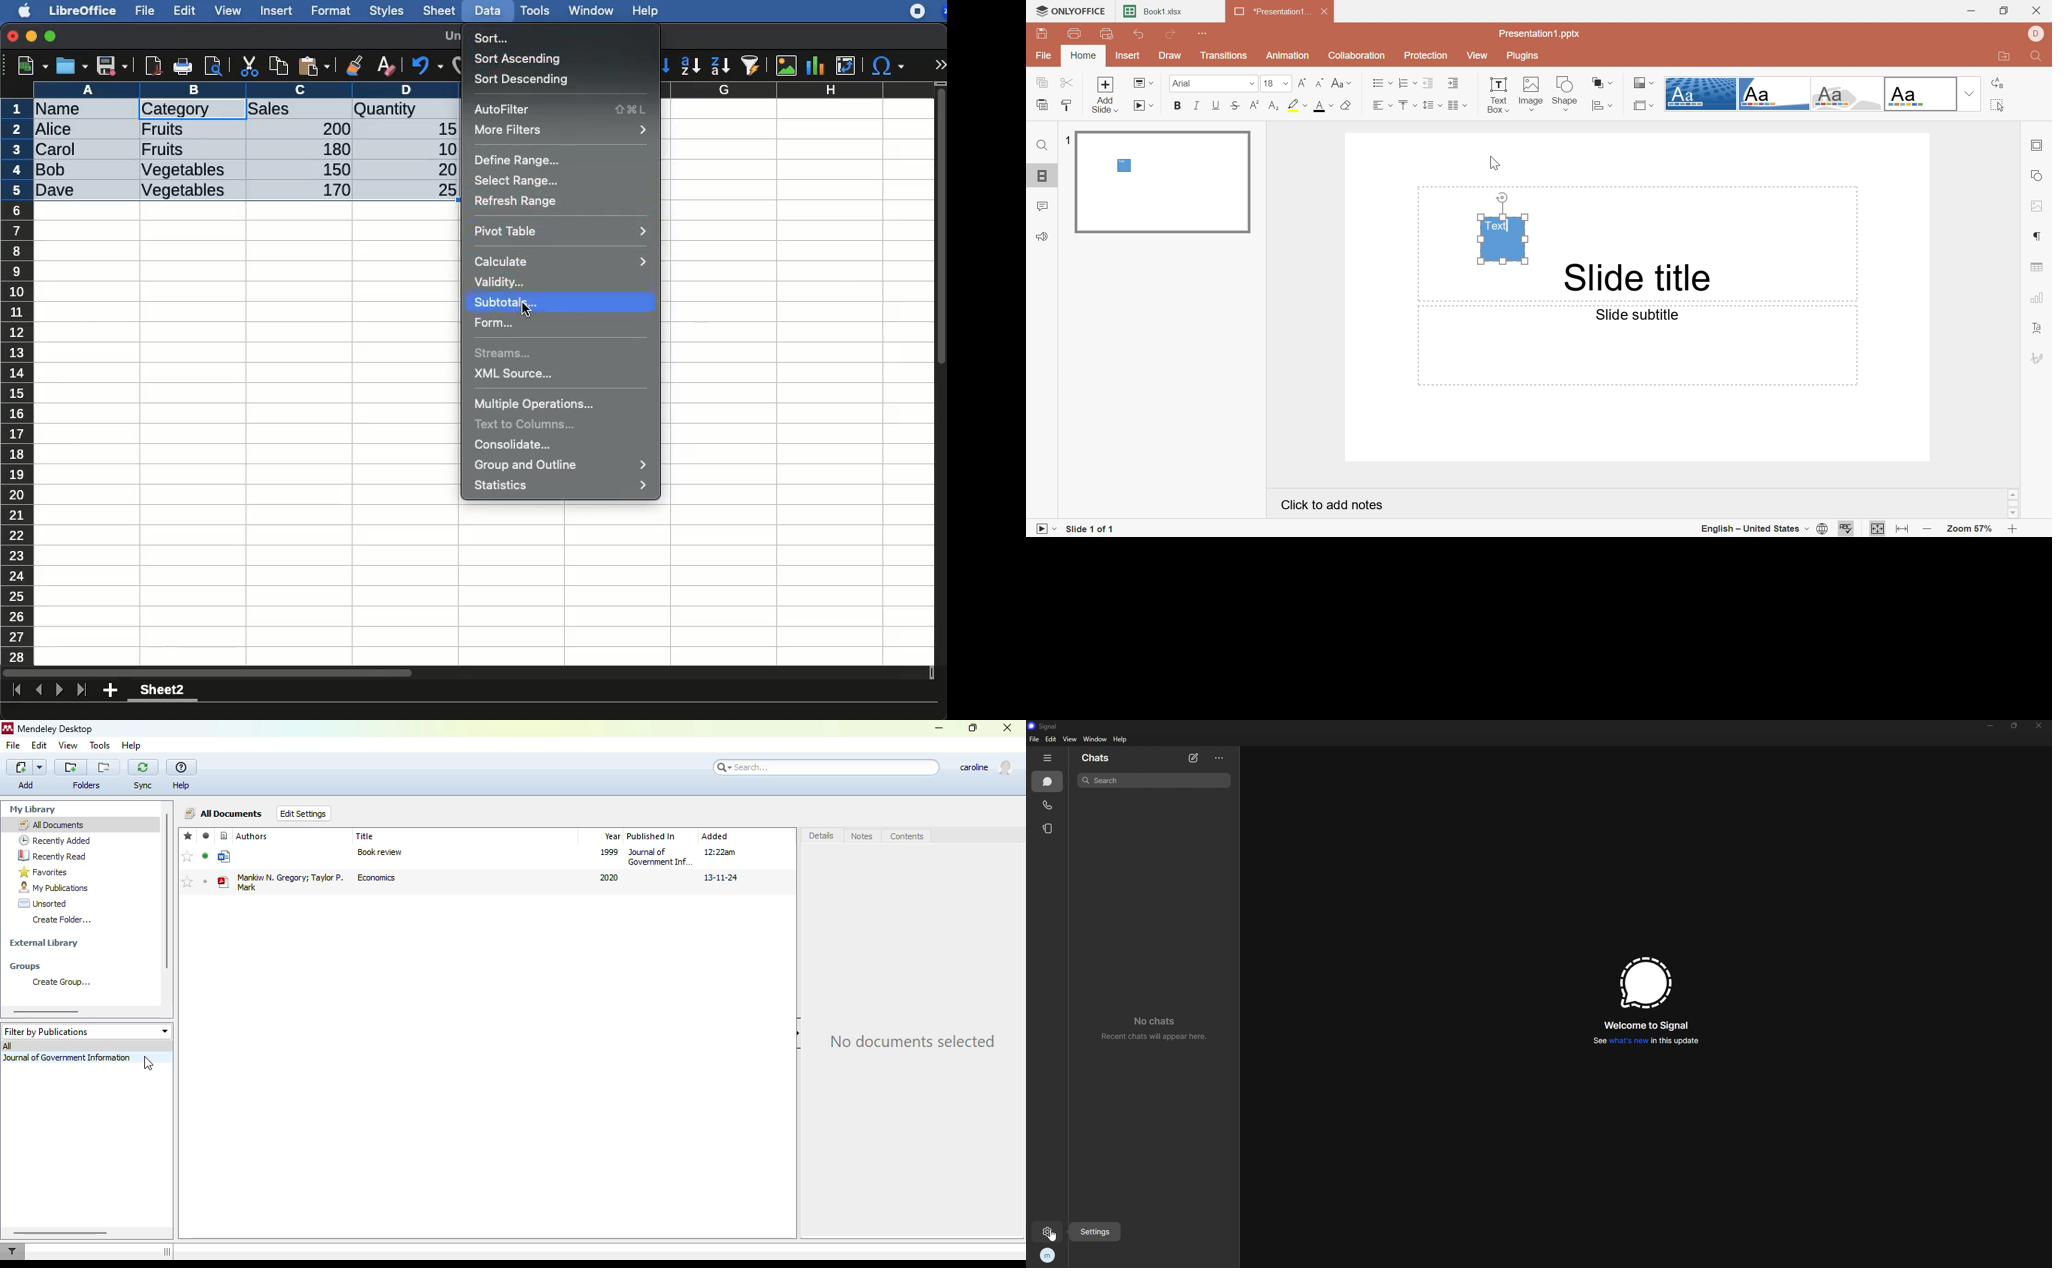 The image size is (2072, 1288). Describe the element at coordinates (1303, 82) in the screenshot. I see `Increment font size` at that location.